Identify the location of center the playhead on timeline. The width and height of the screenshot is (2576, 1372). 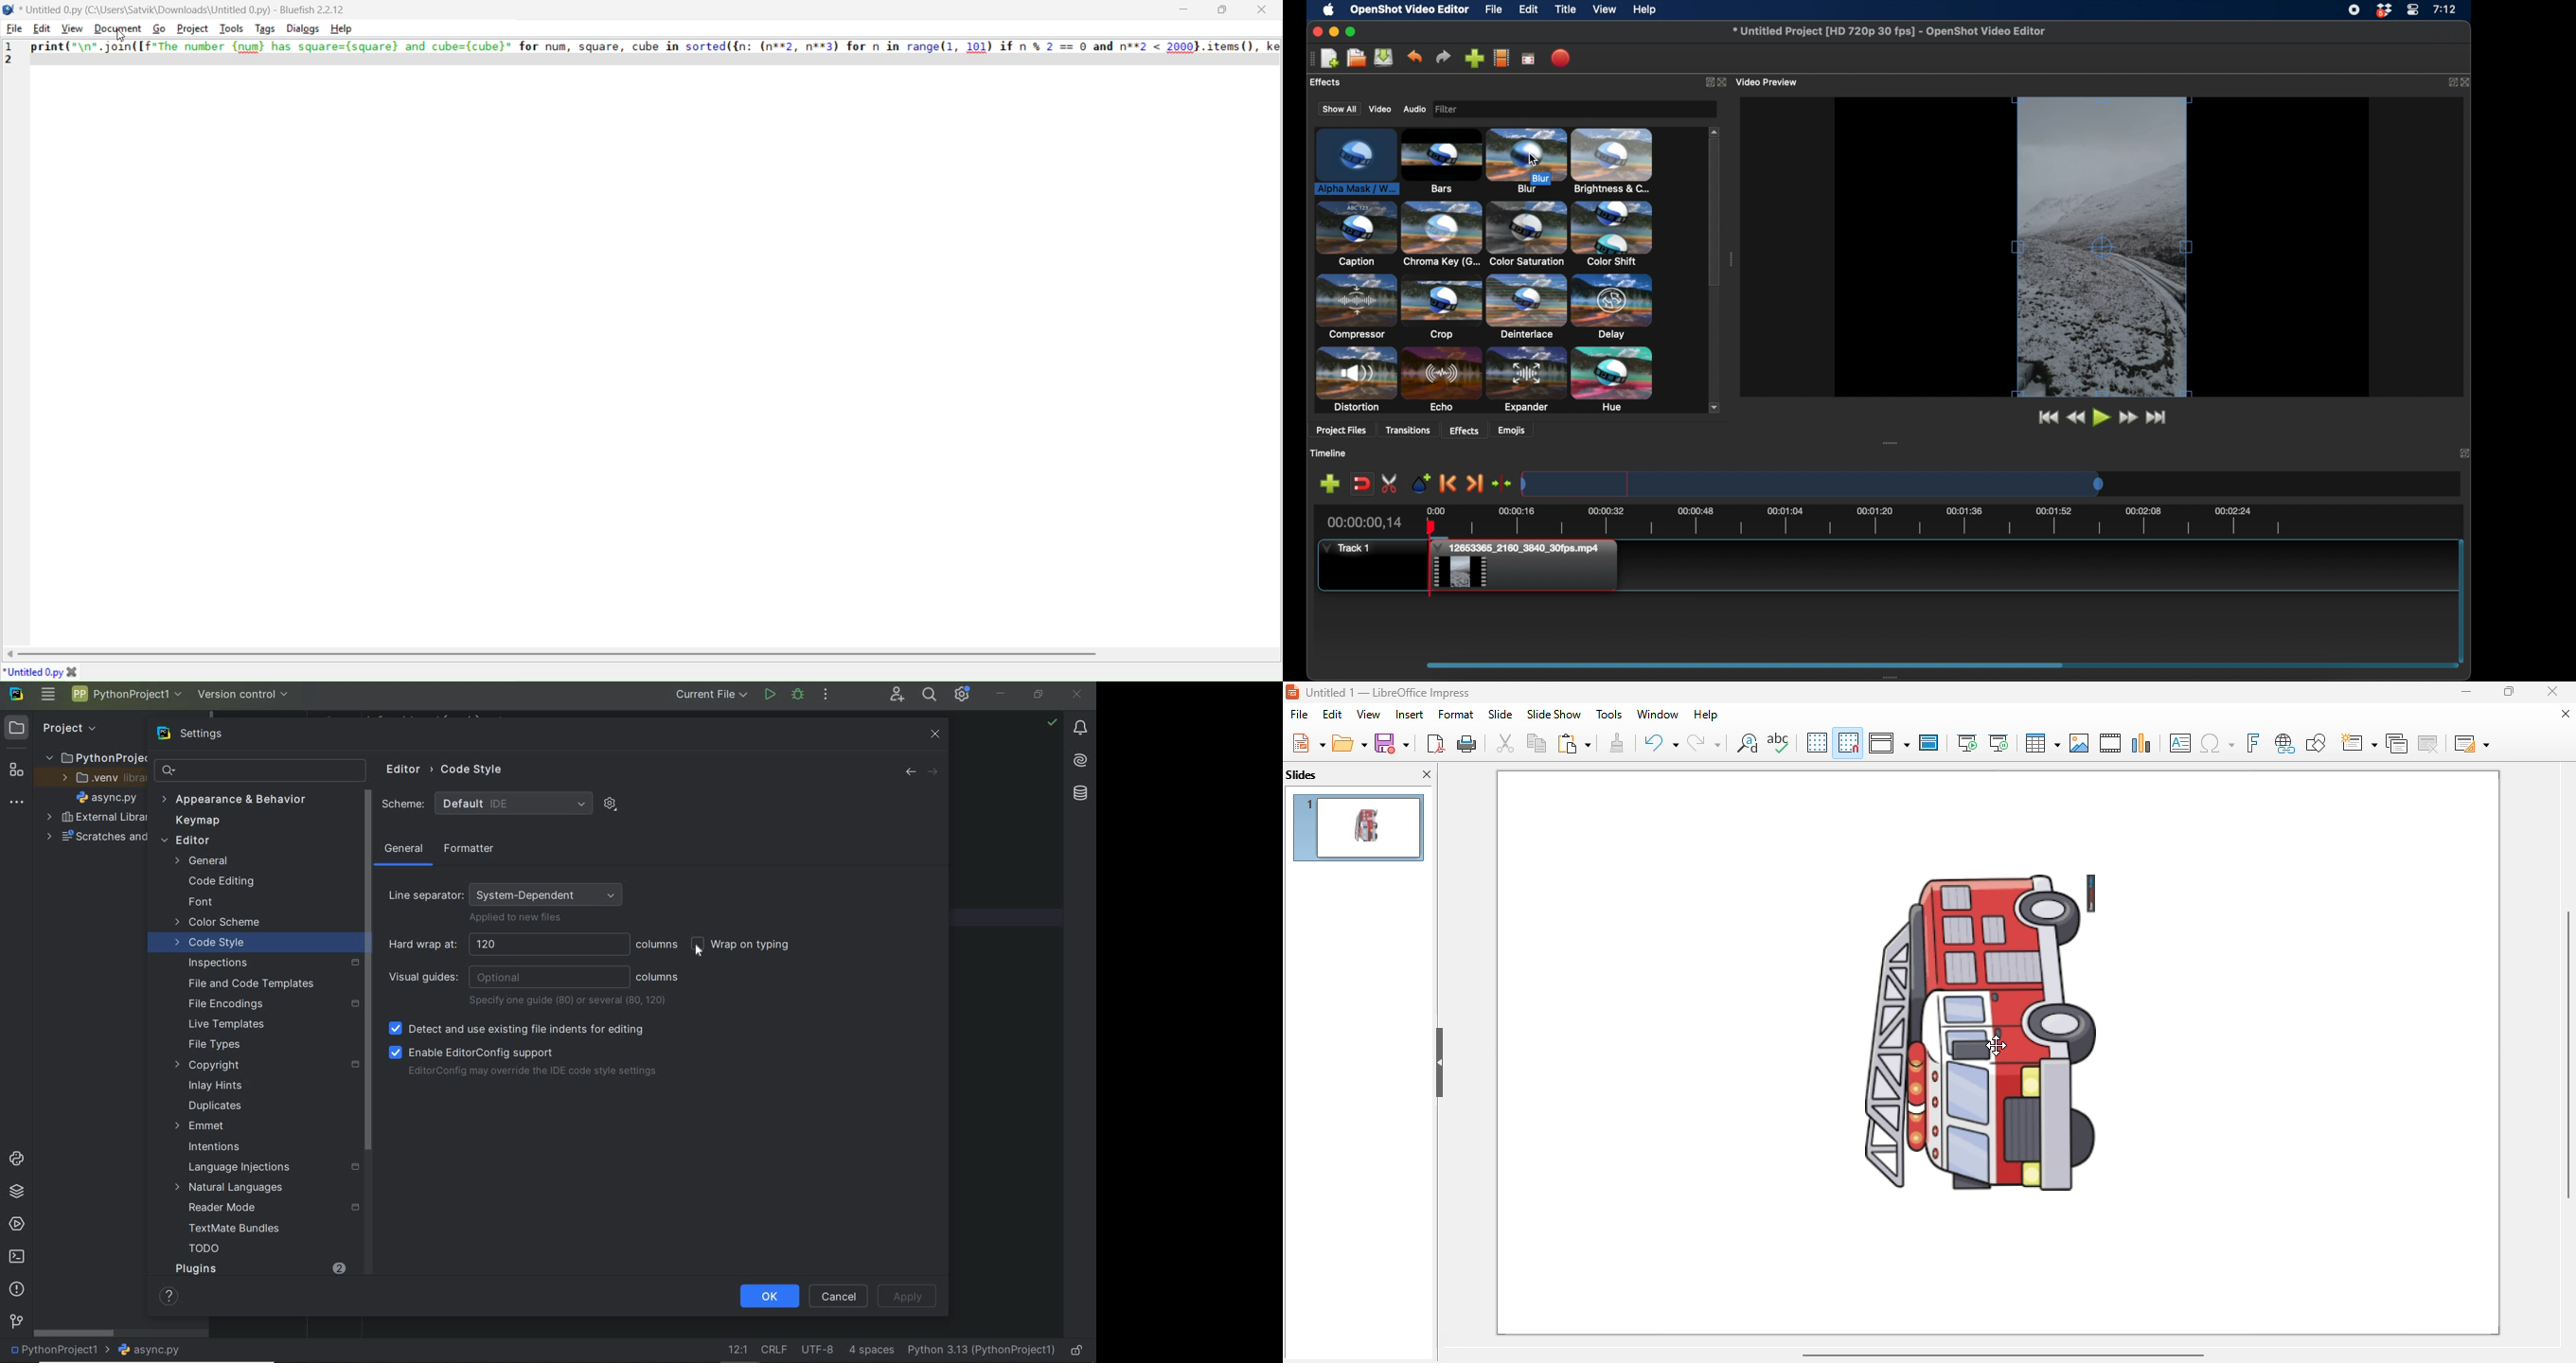
(1502, 483).